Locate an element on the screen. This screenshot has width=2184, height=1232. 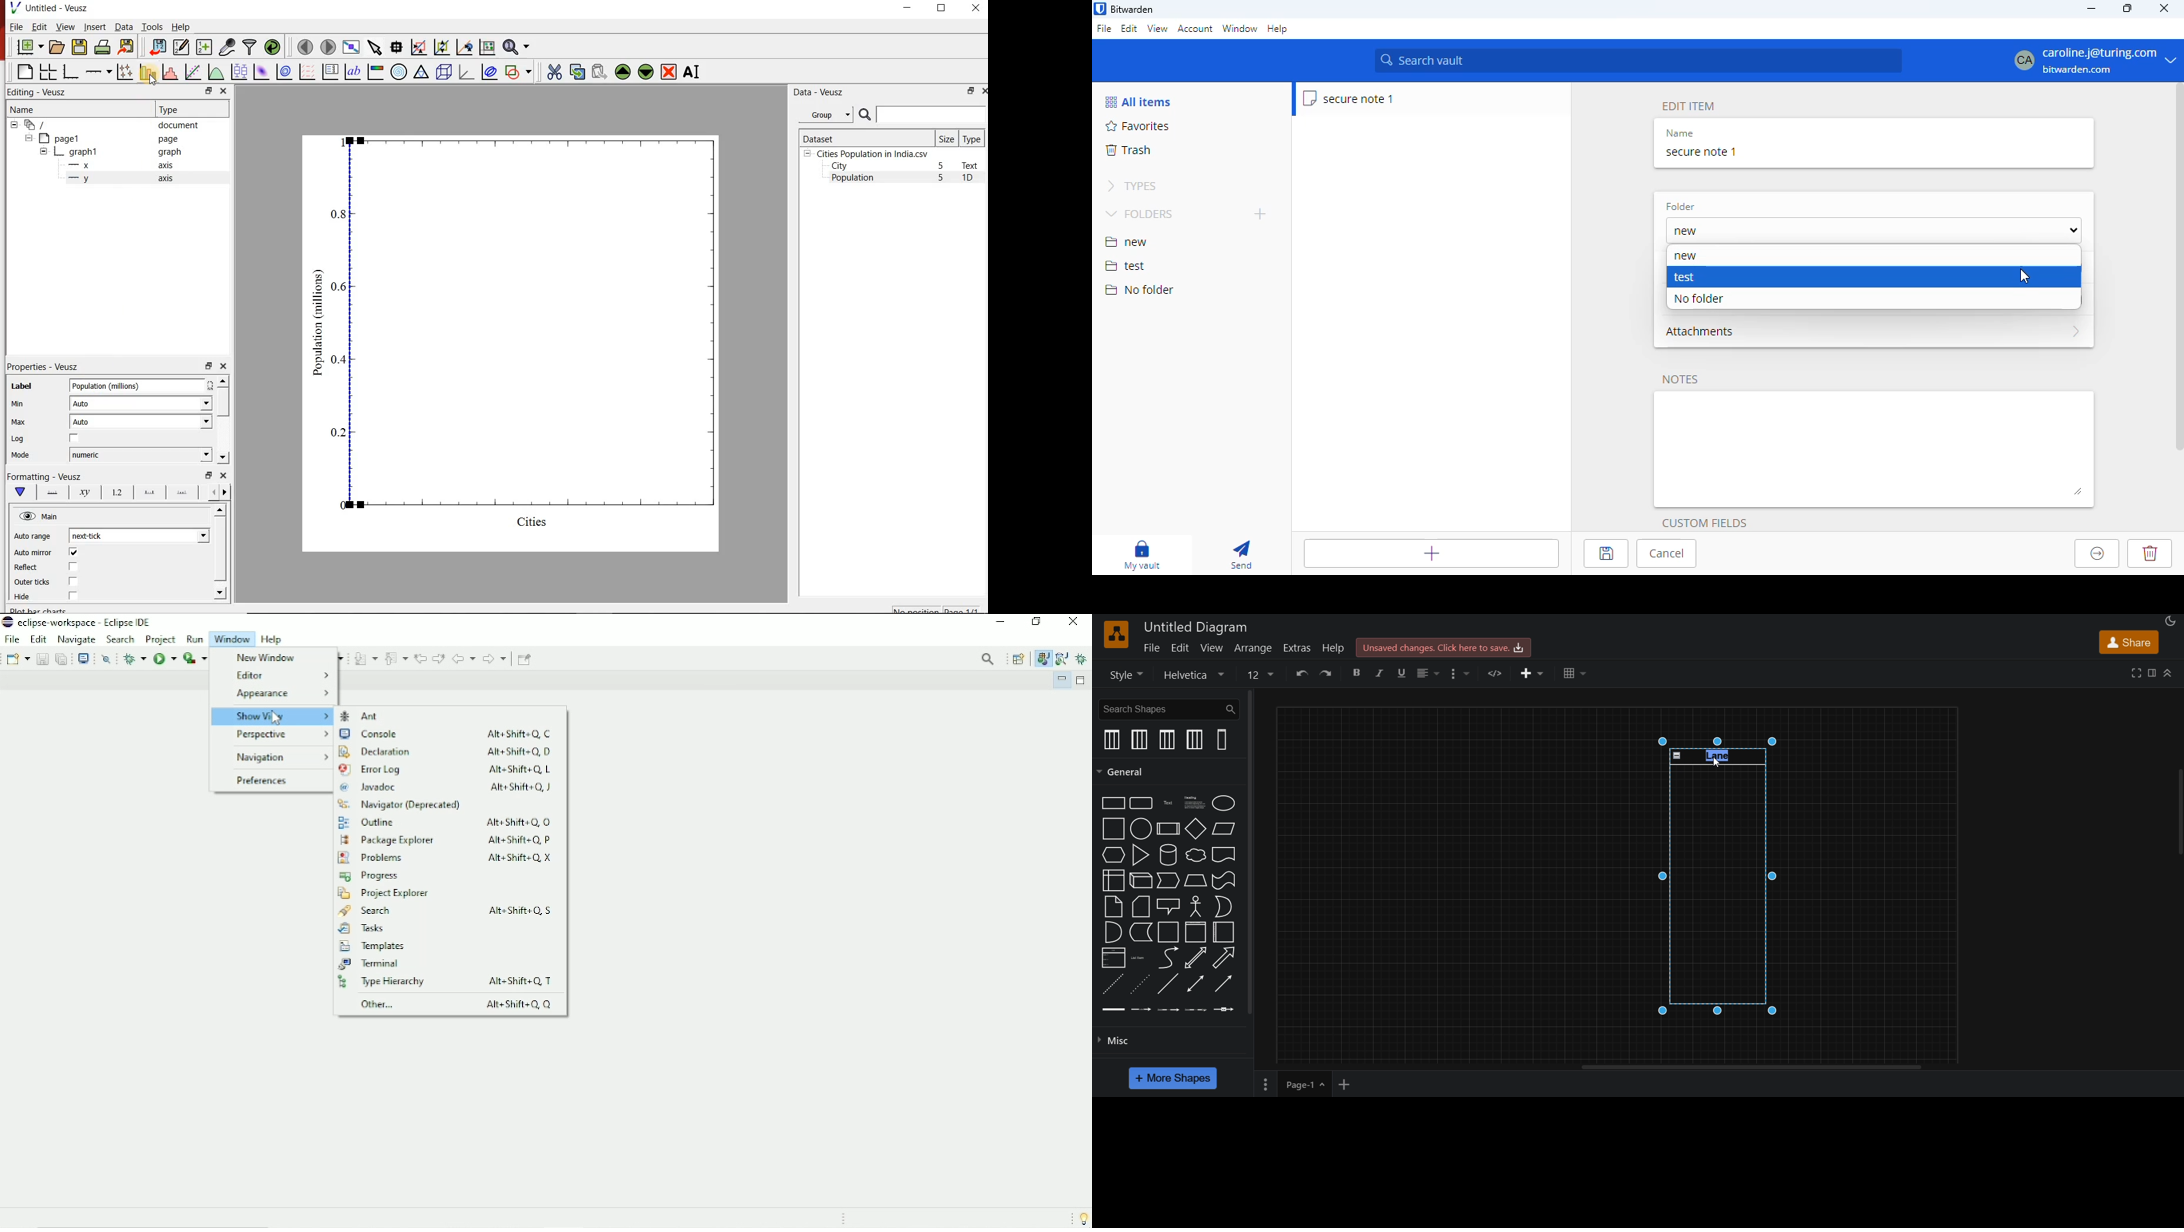
Hide is located at coordinates (28, 599).